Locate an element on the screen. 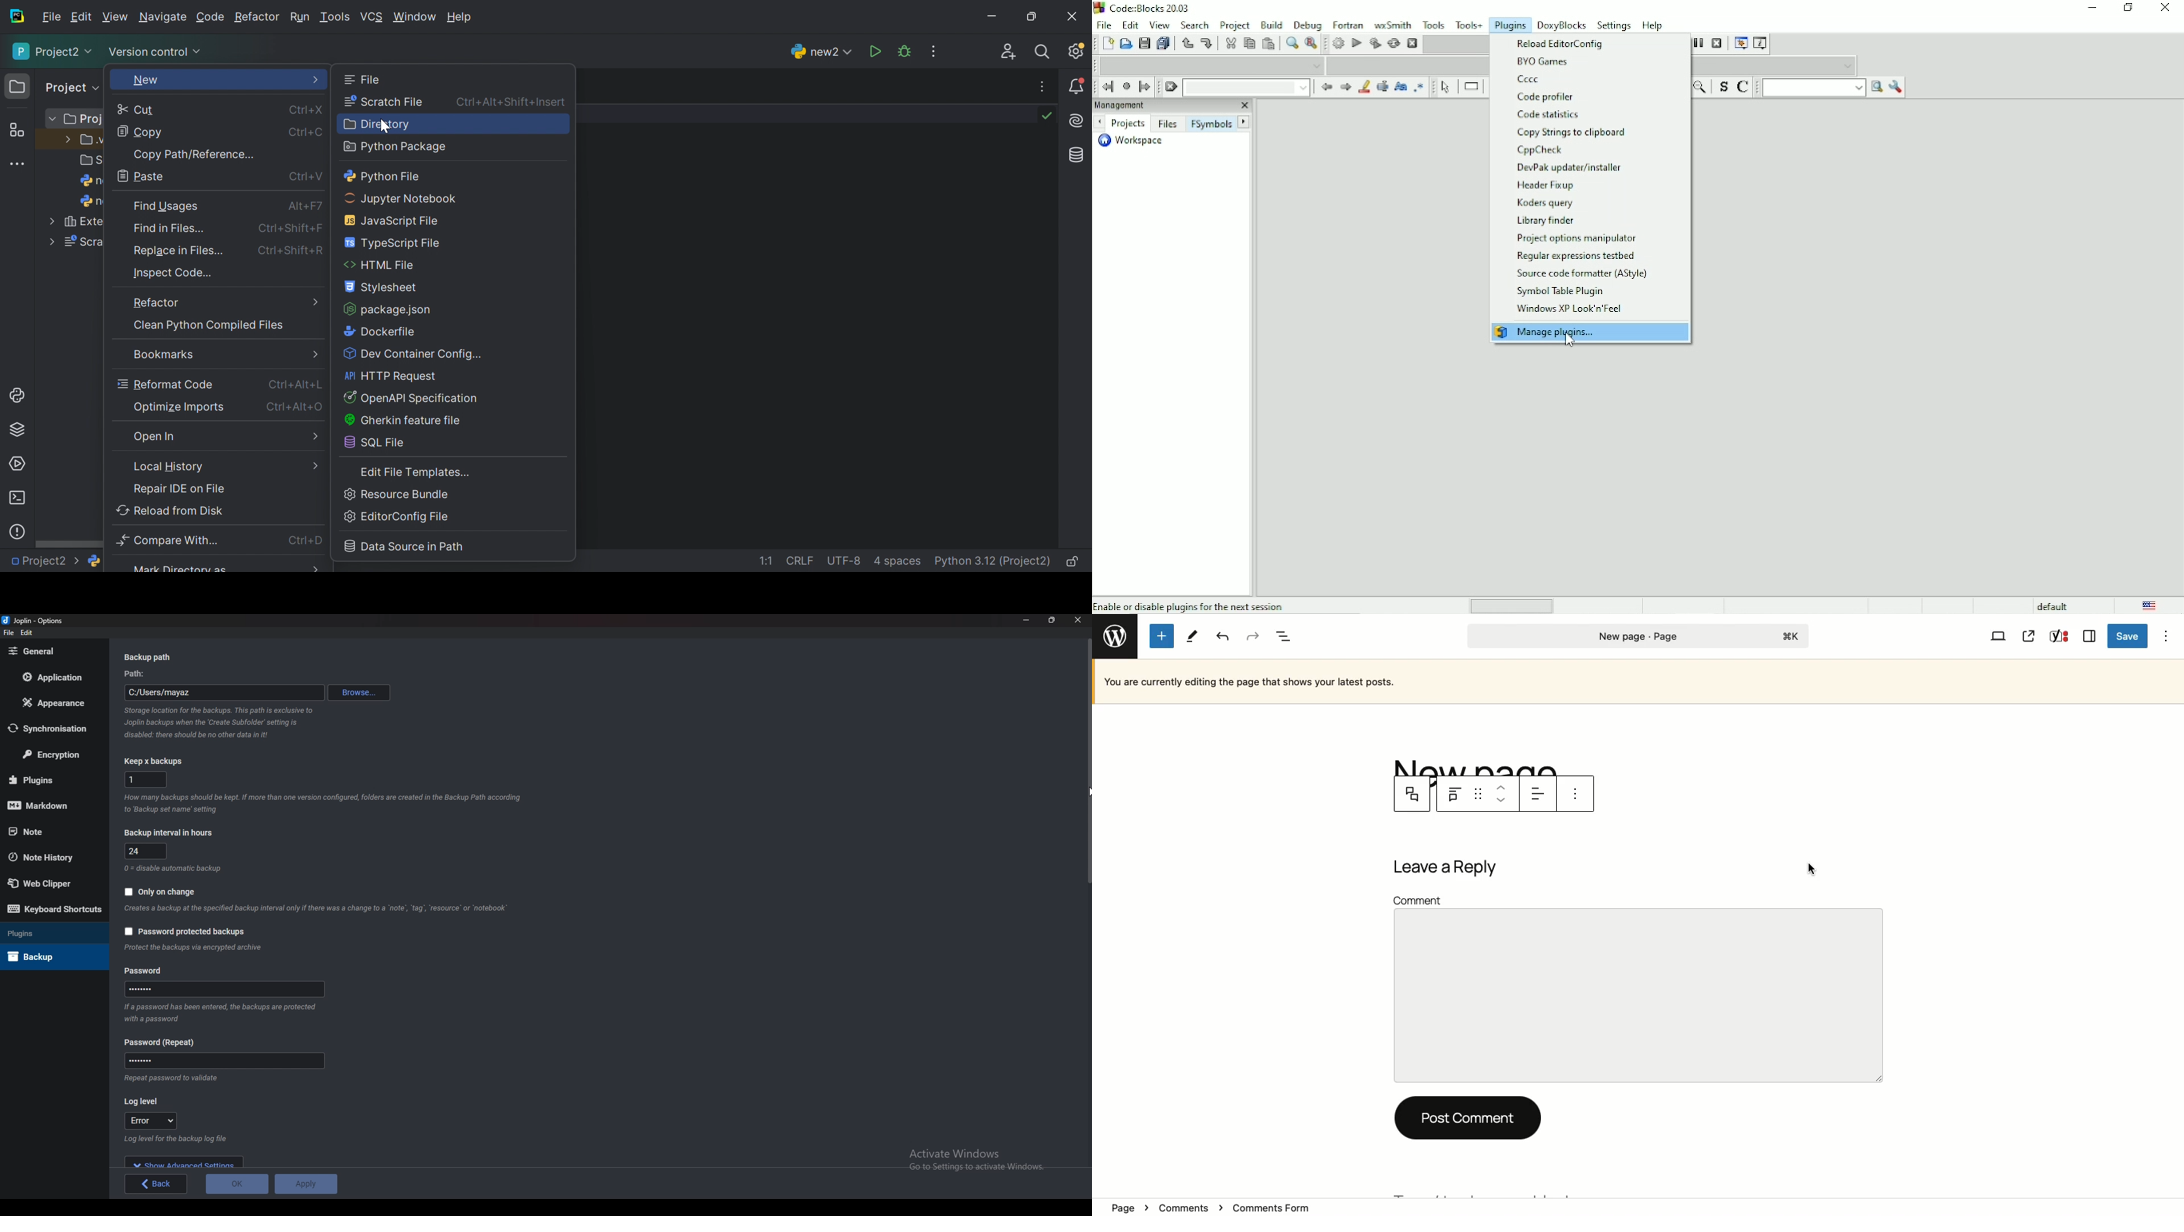  Resize is located at coordinates (1053, 620).